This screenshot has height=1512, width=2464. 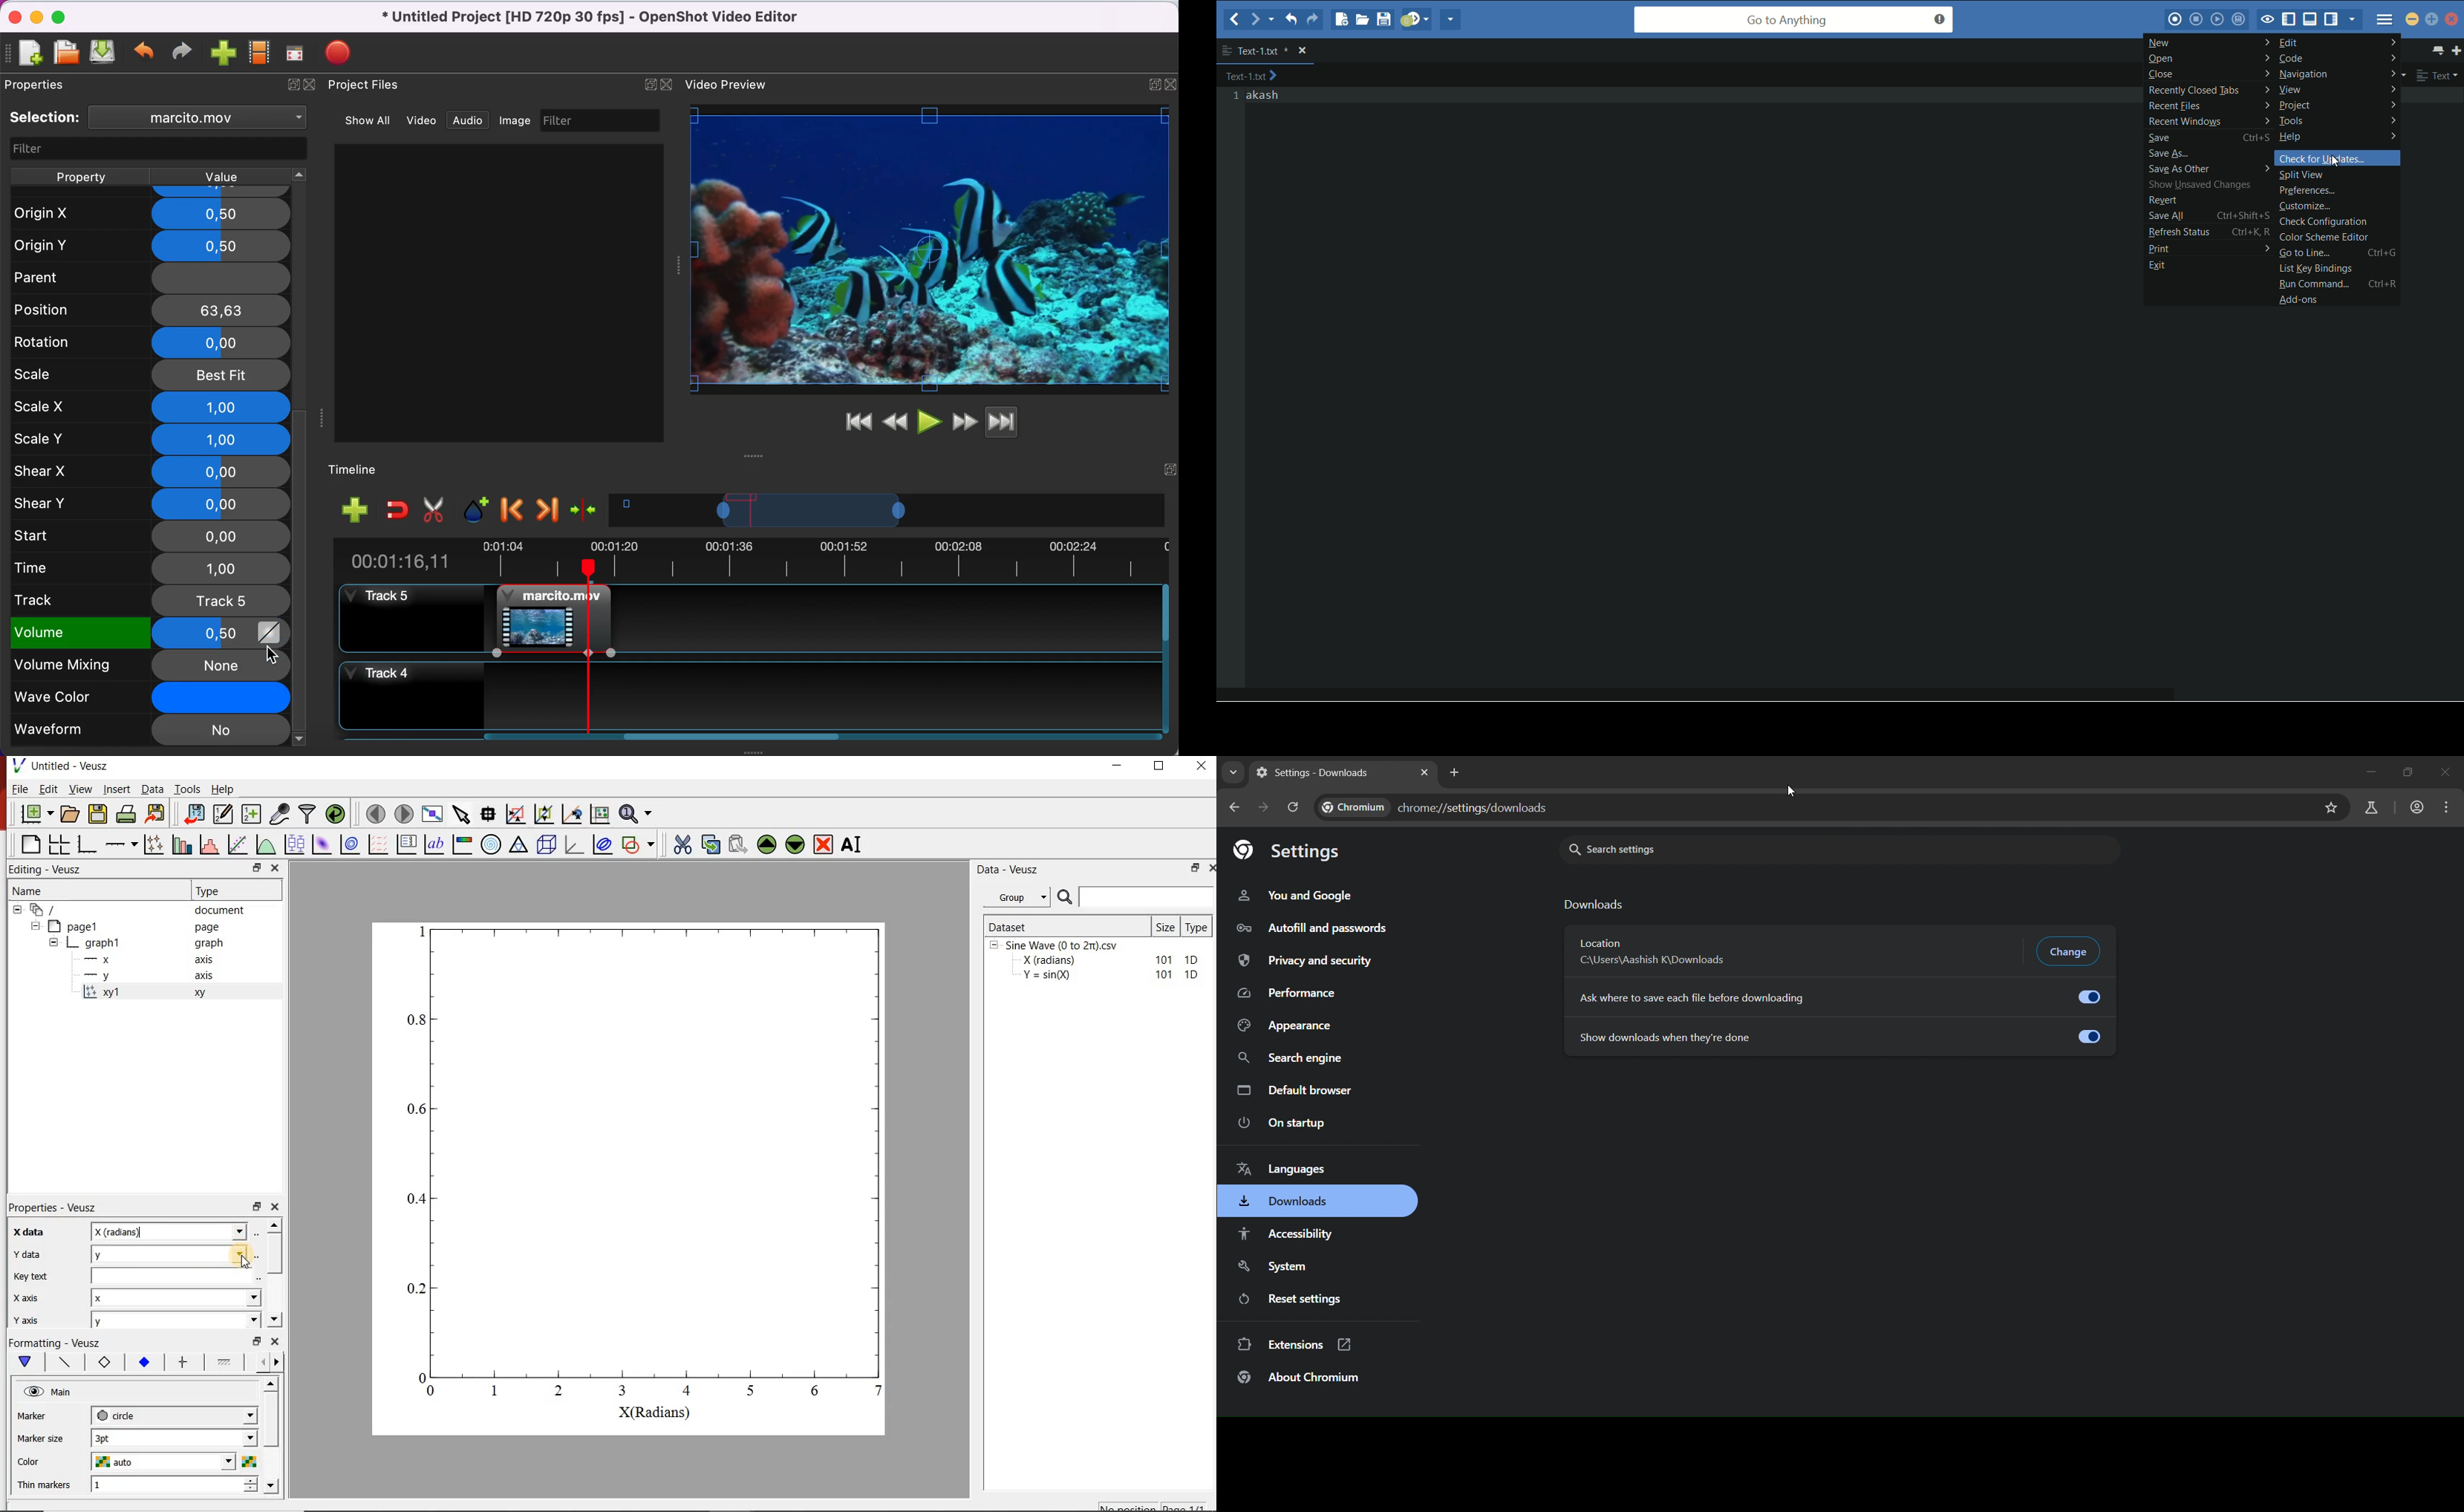 What do you see at coordinates (174, 1463) in the screenshot?
I see `auto` at bounding box center [174, 1463].